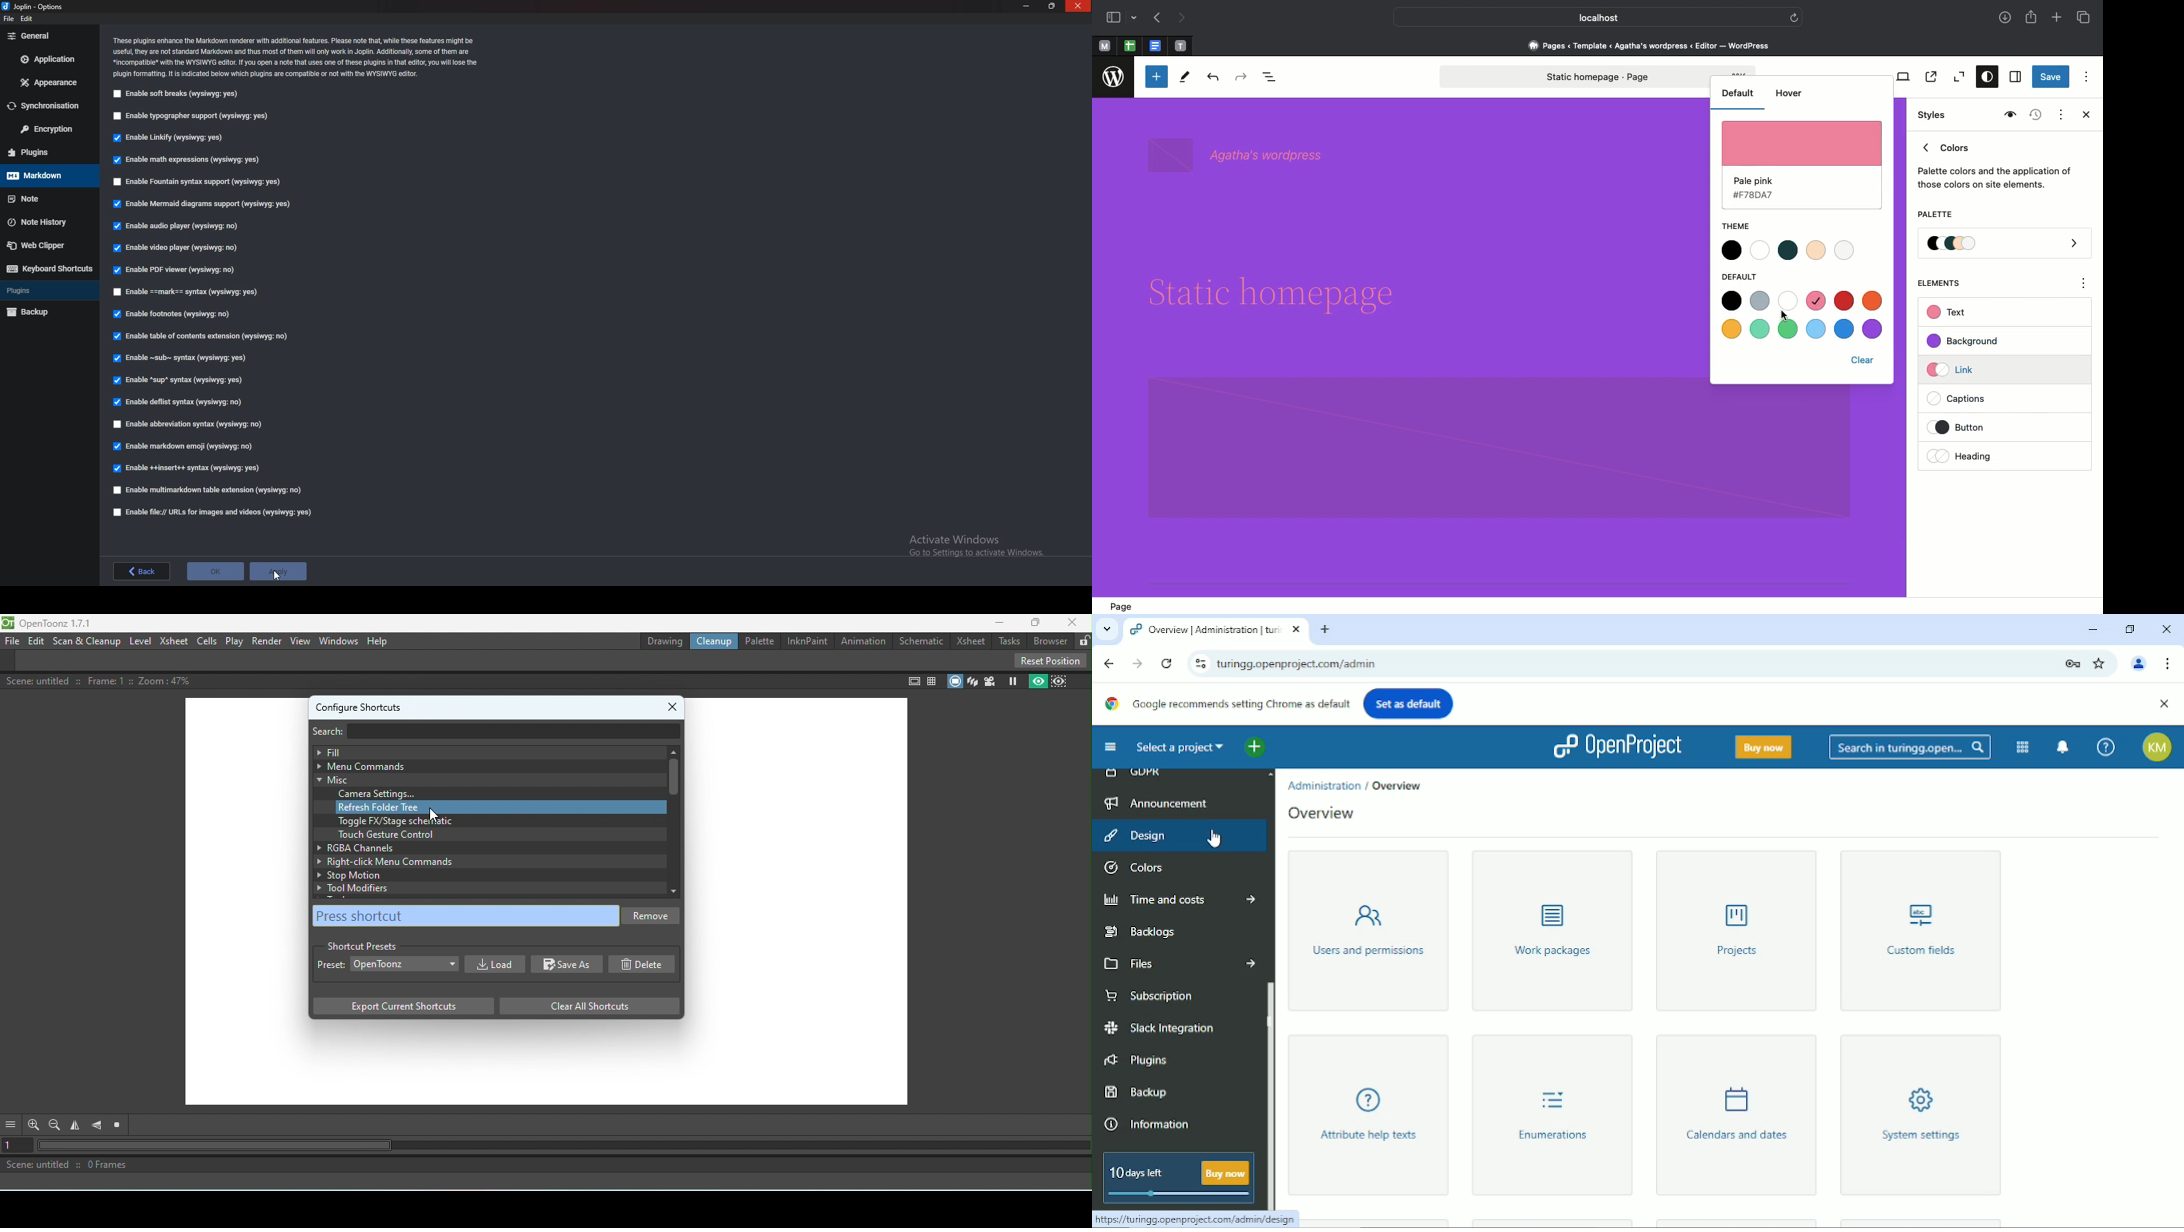 The height and width of the screenshot is (1232, 2184). What do you see at coordinates (1243, 77) in the screenshot?
I see `Redo` at bounding box center [1243, 77].